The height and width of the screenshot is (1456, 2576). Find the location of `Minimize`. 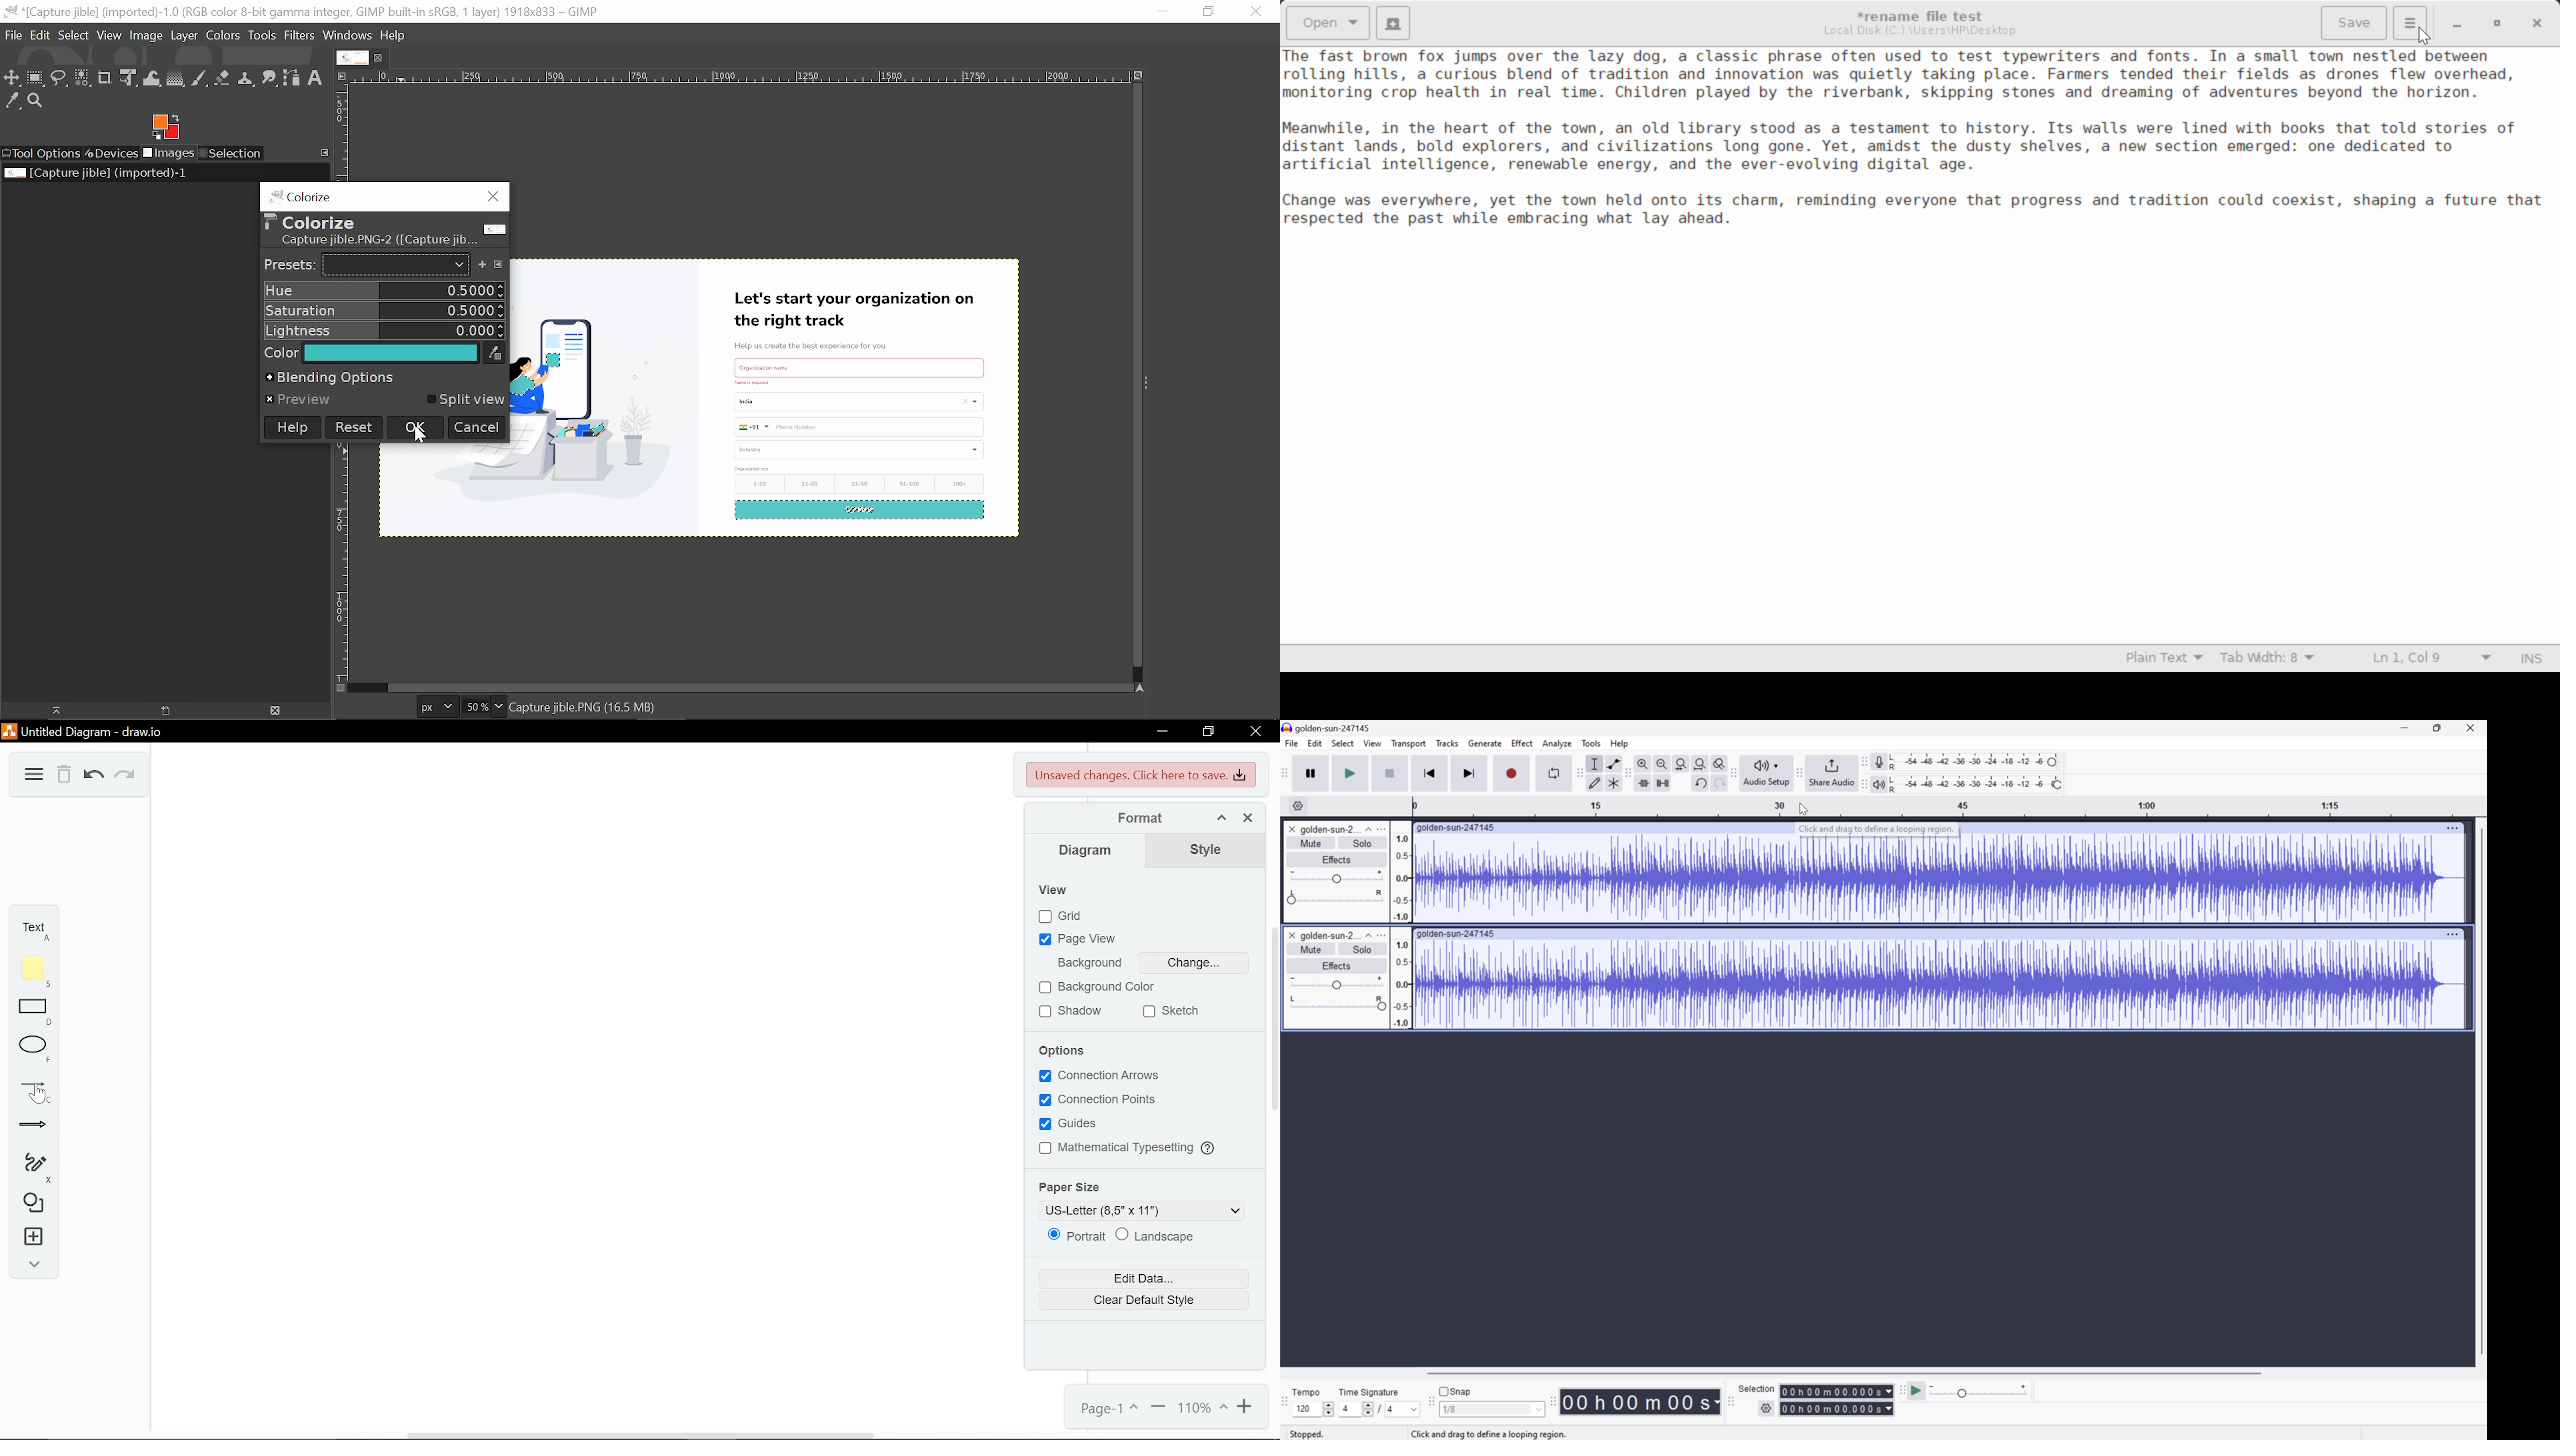

Minimize is located at coordinates (2406, 728).